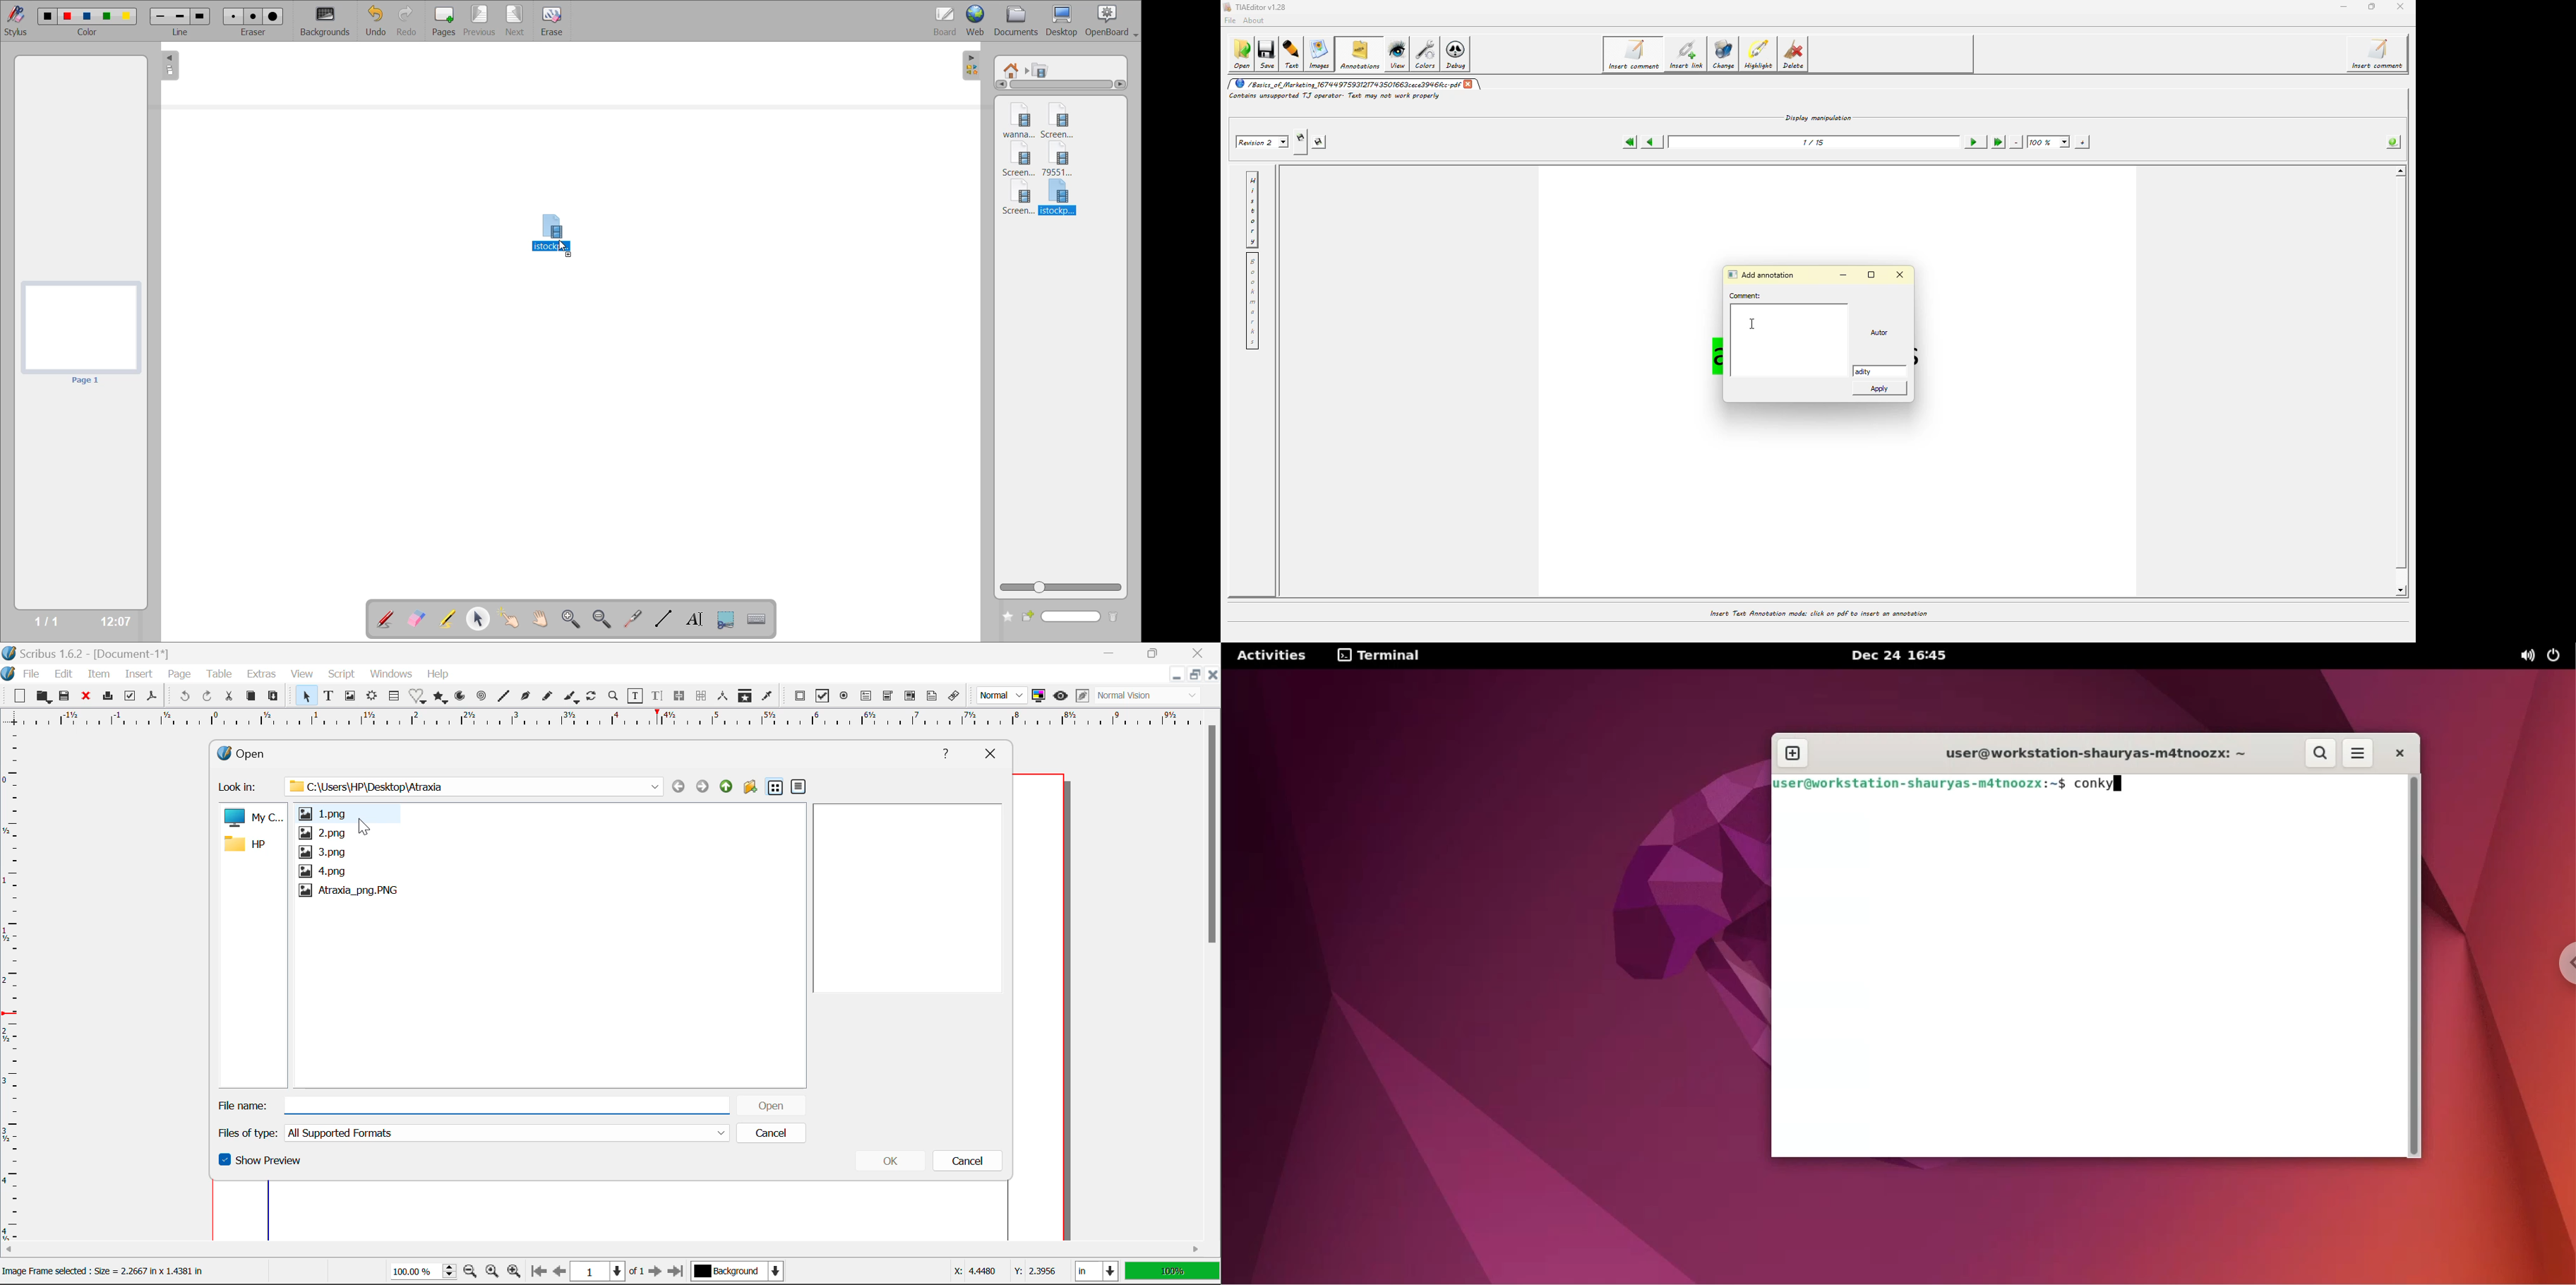 The width and height of the screenshot is (2576, 1288). What do you see at coordinates (515, 1272) in the screenshot?
I see `Zoom In` at bounding box center [515, 1272].